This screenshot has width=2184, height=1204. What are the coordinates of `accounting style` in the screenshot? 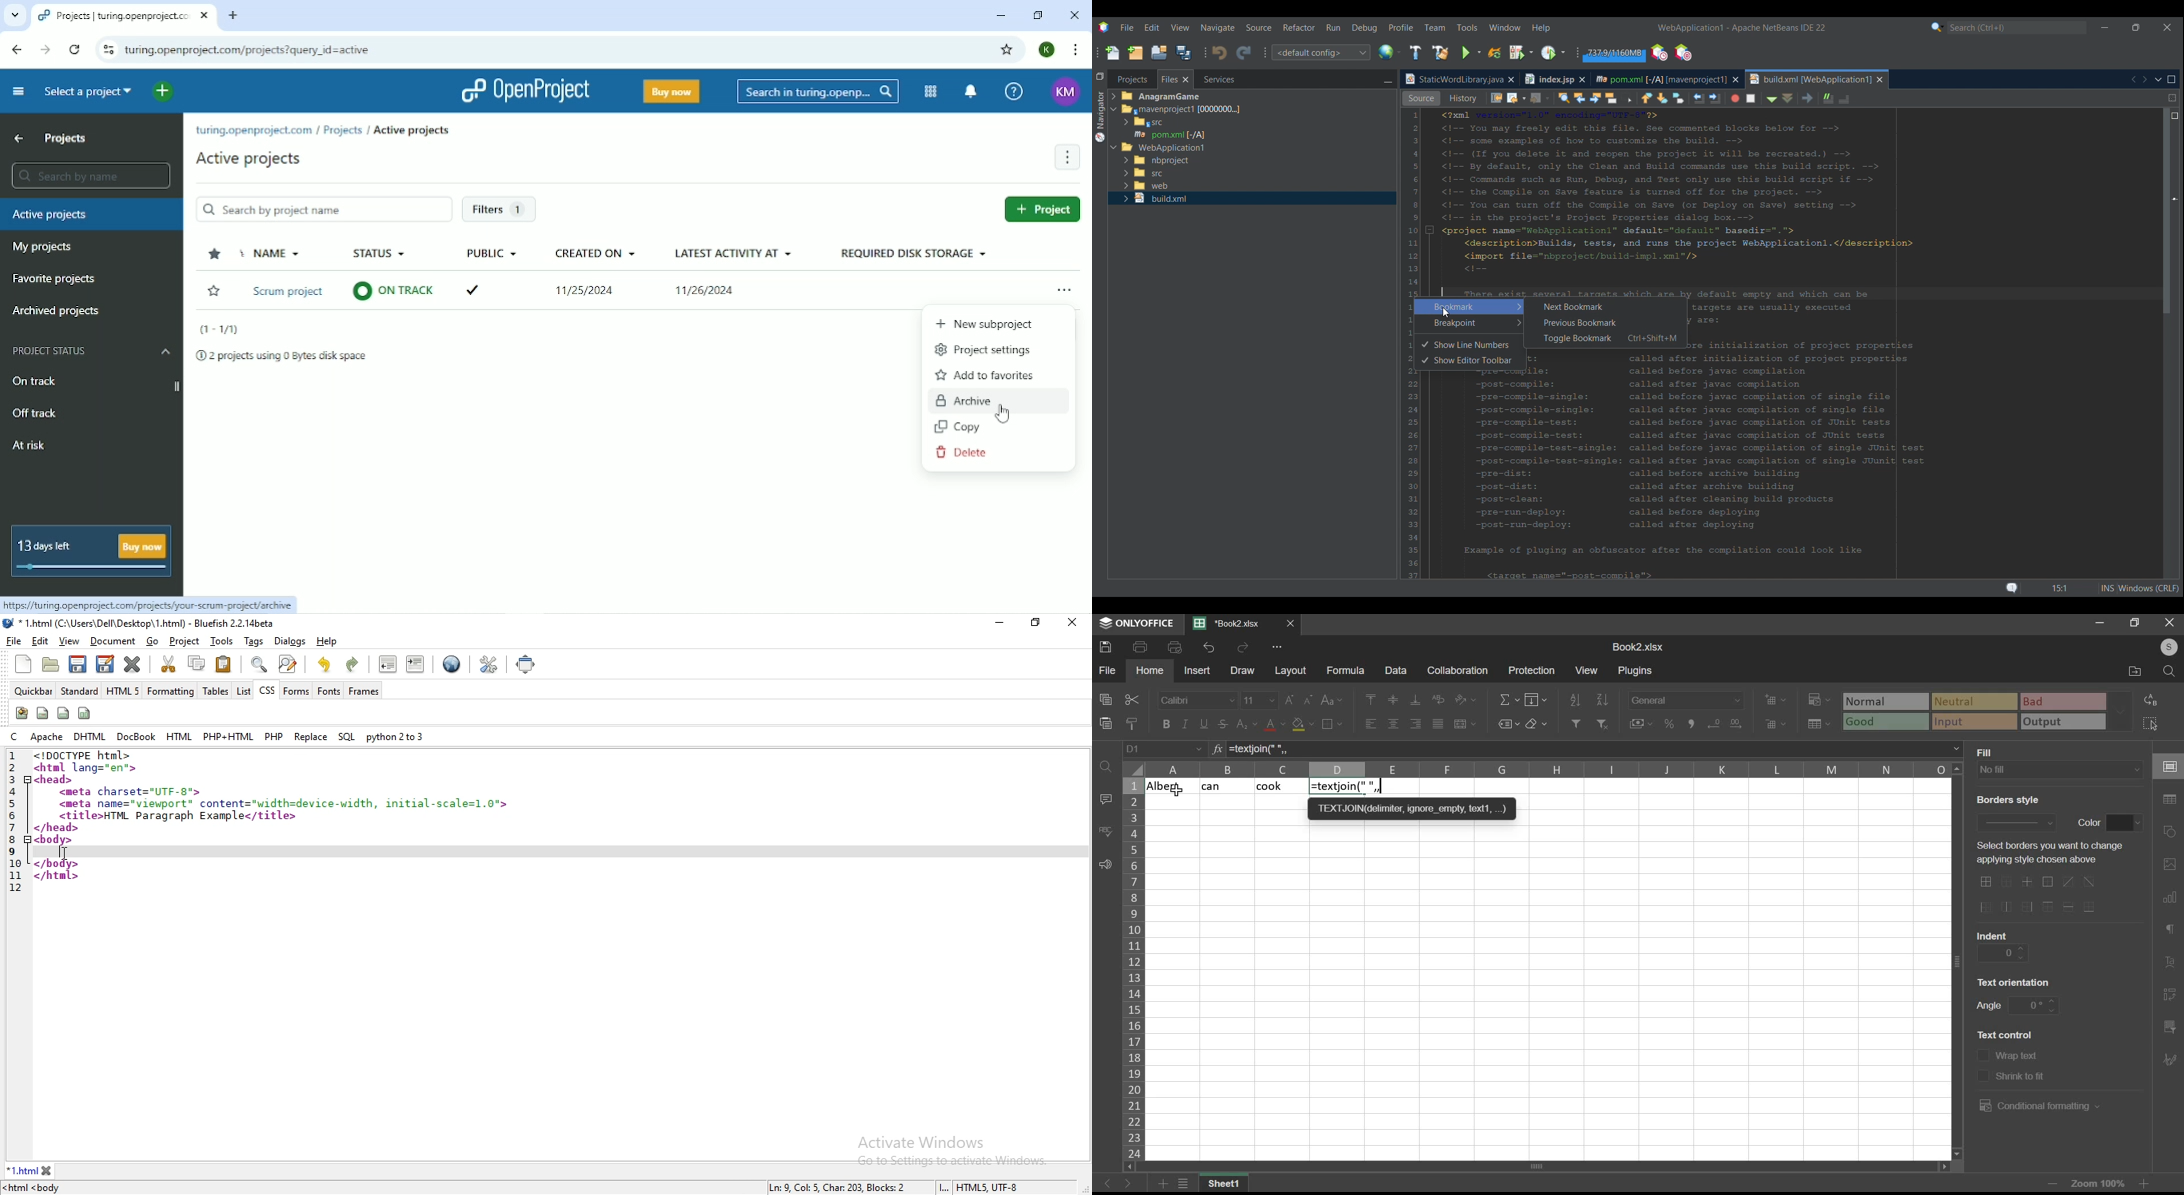 It's located at (1641, 723).